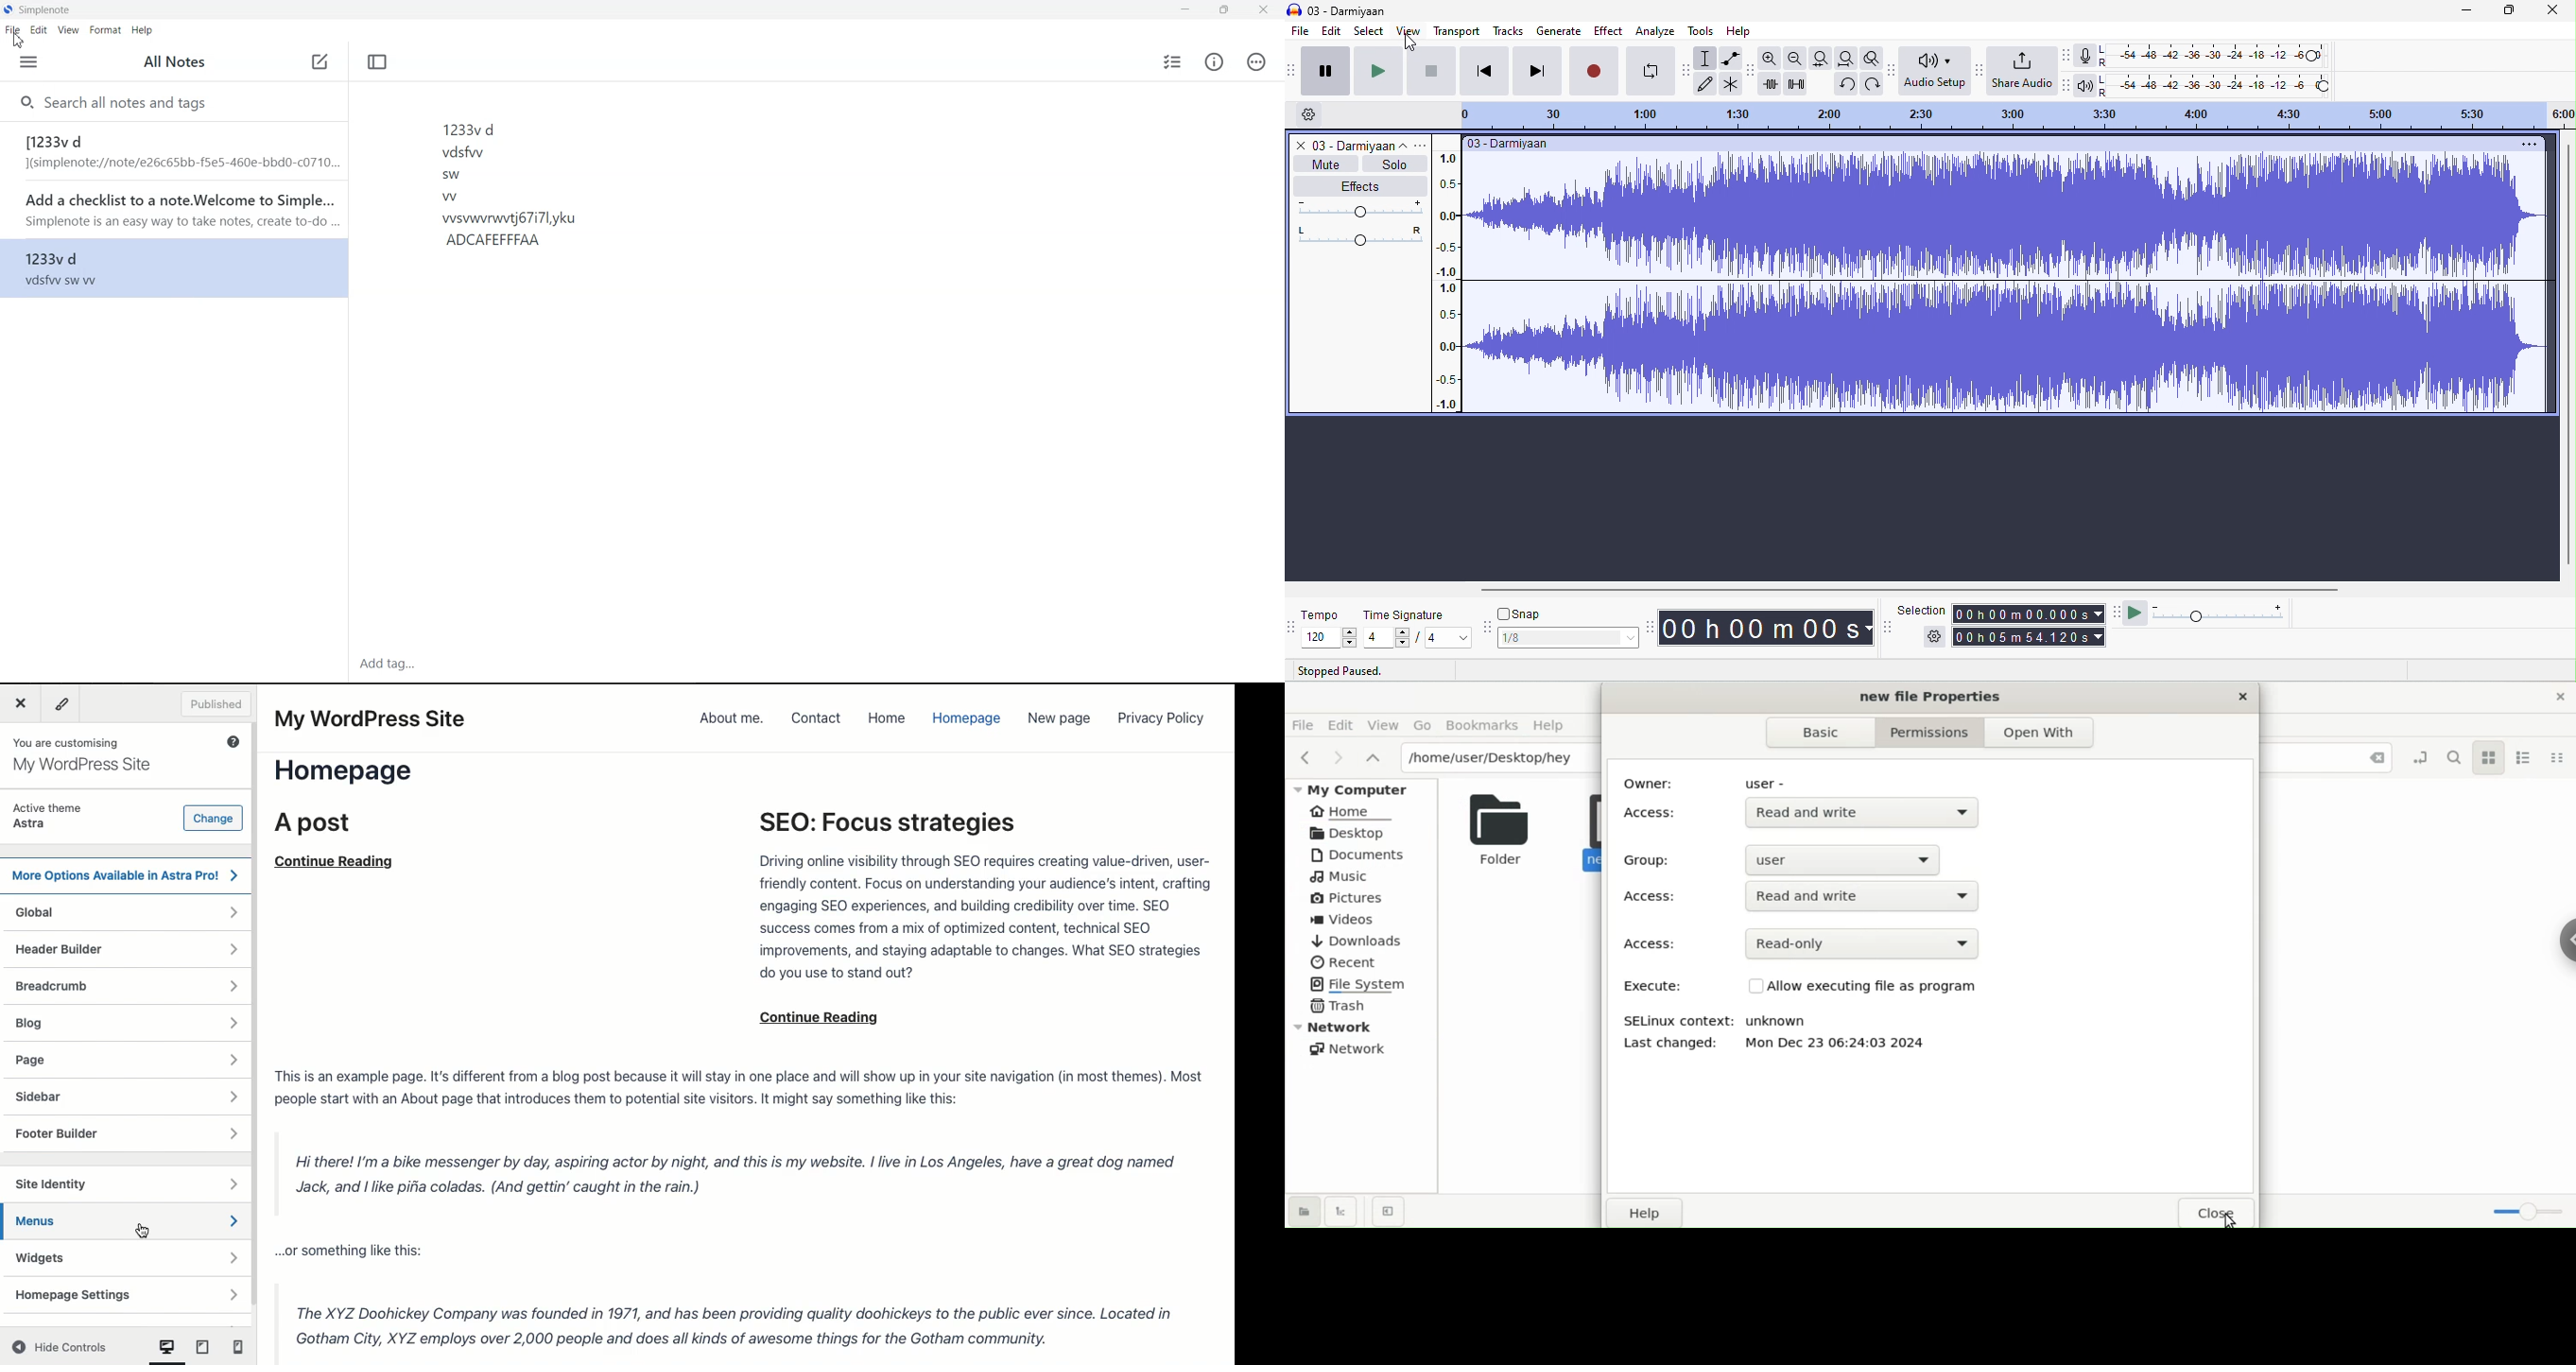 This screenshot has width=2576, height=1372. I want to click on Maximize, so click(1223, 10).